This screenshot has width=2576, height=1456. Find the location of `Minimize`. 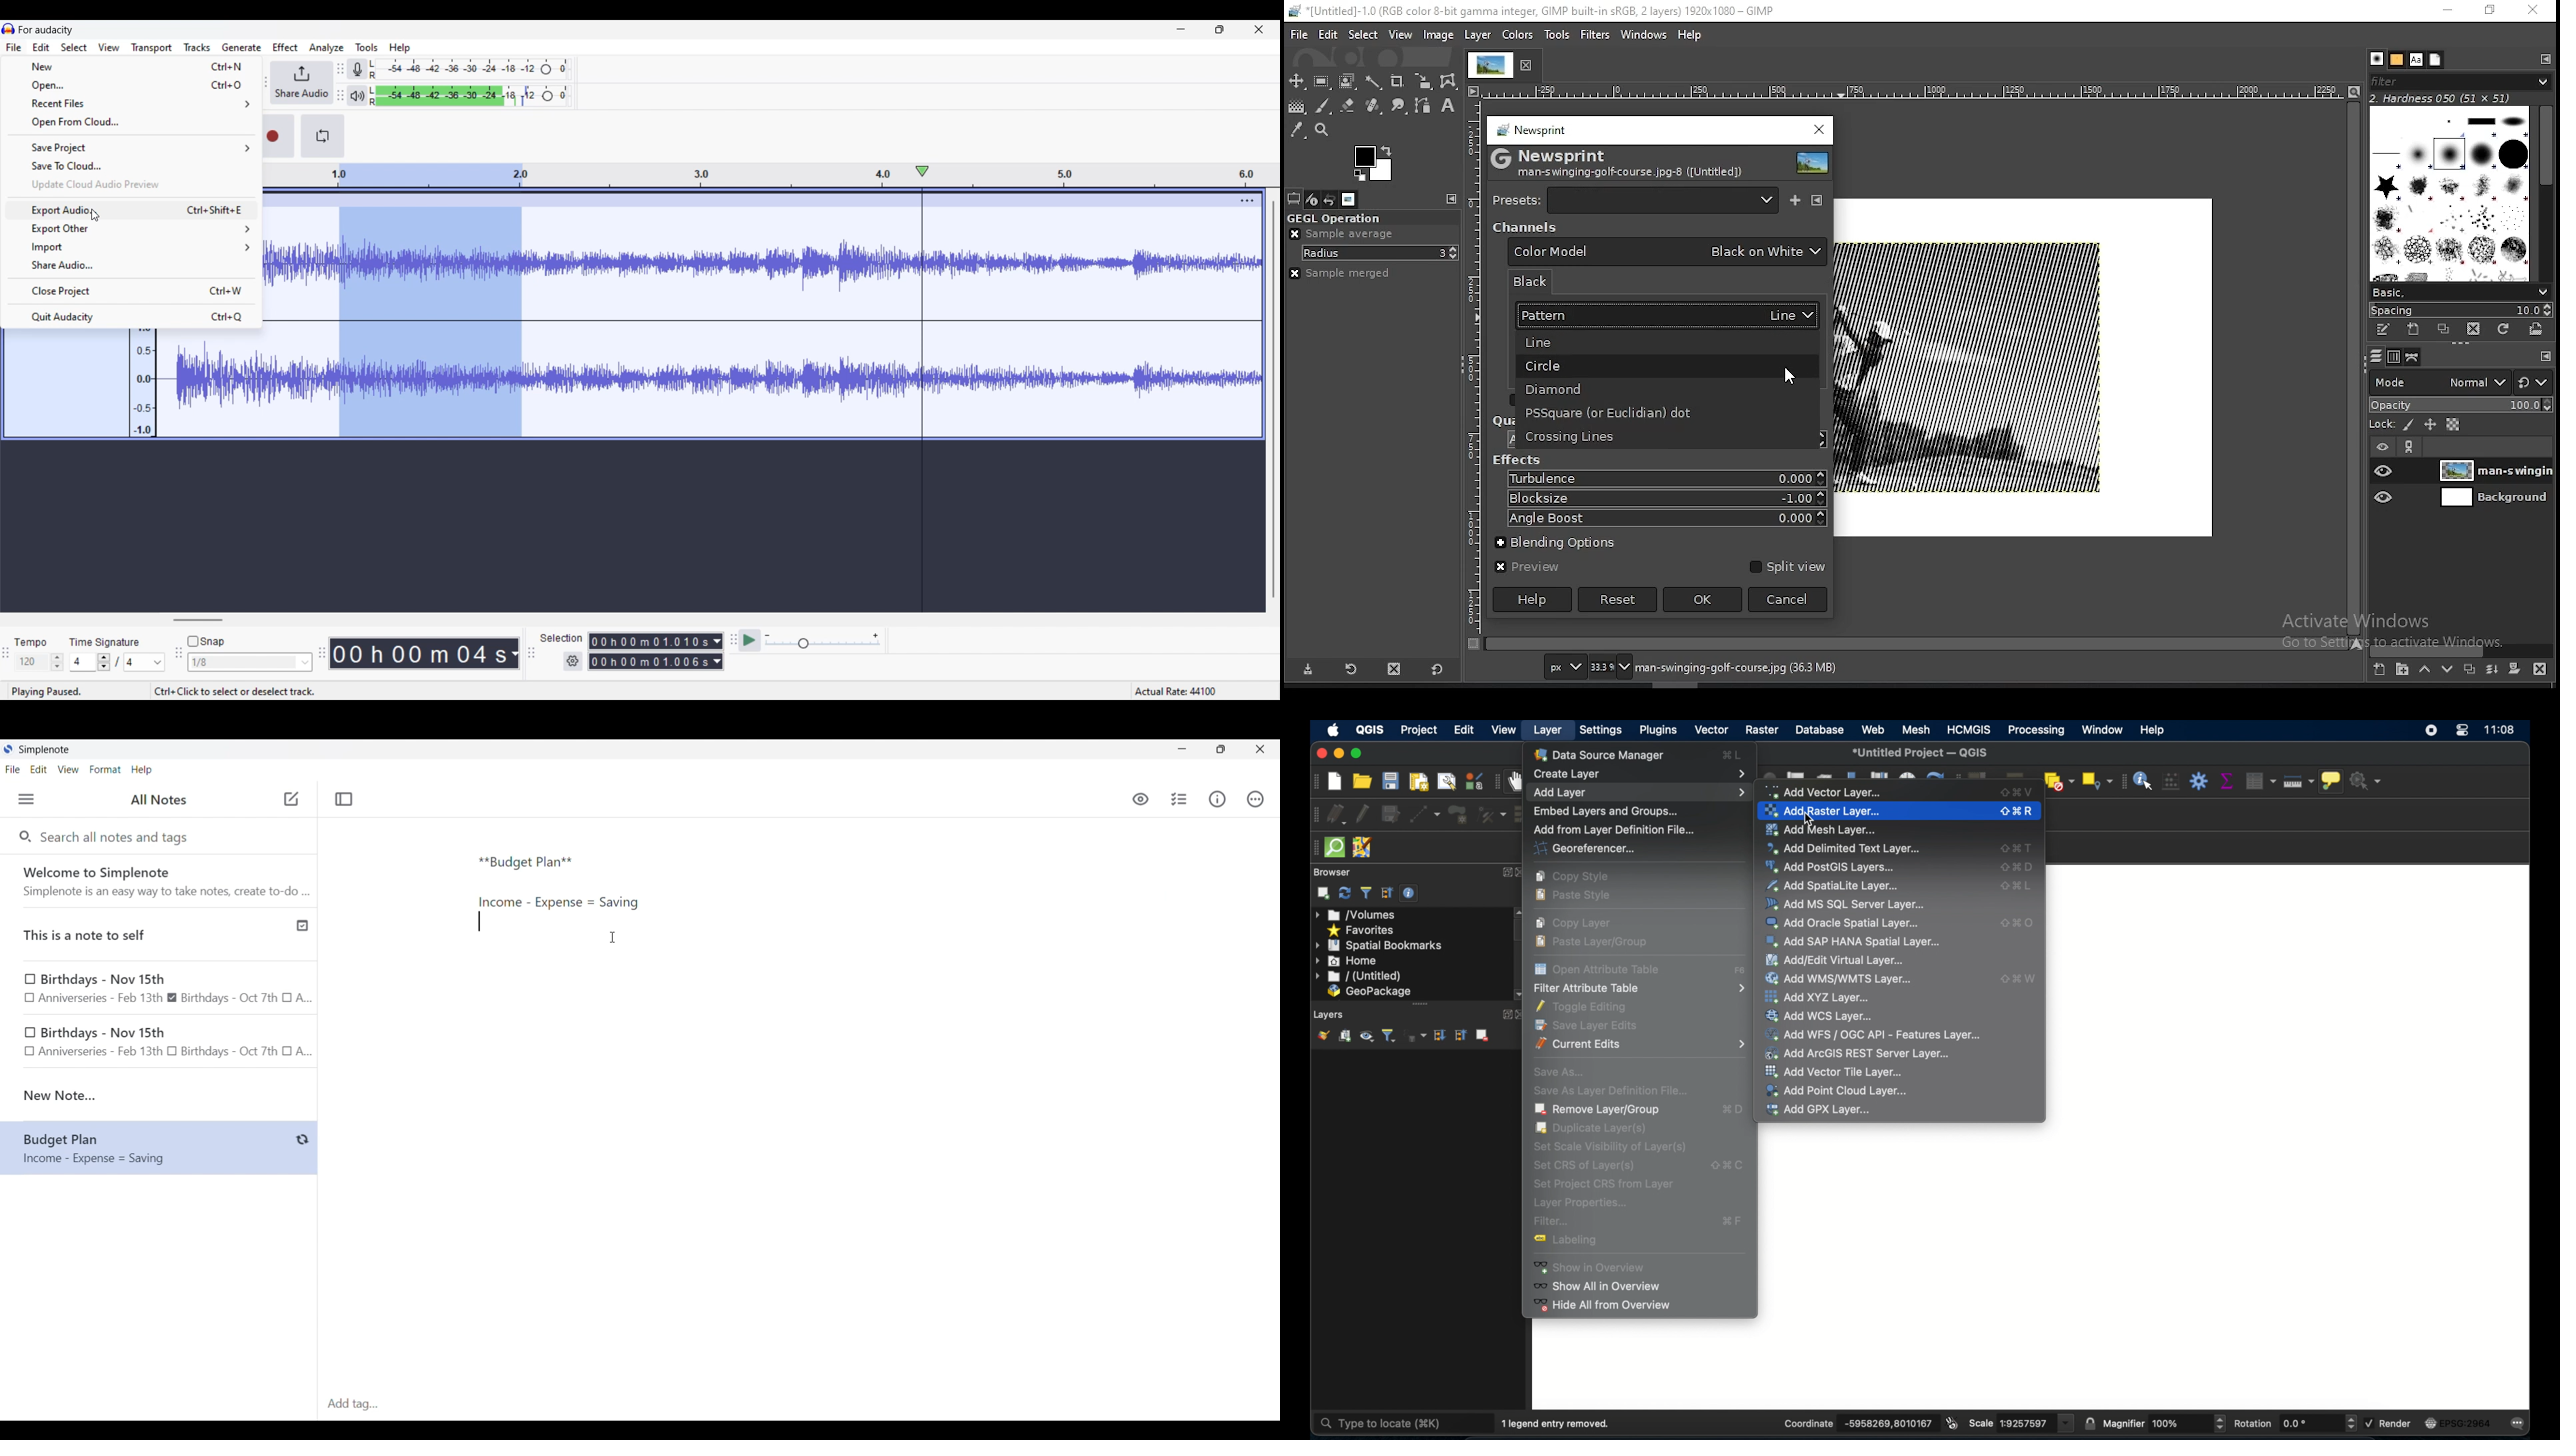

Minimize is located at coordinates (1182, 749).